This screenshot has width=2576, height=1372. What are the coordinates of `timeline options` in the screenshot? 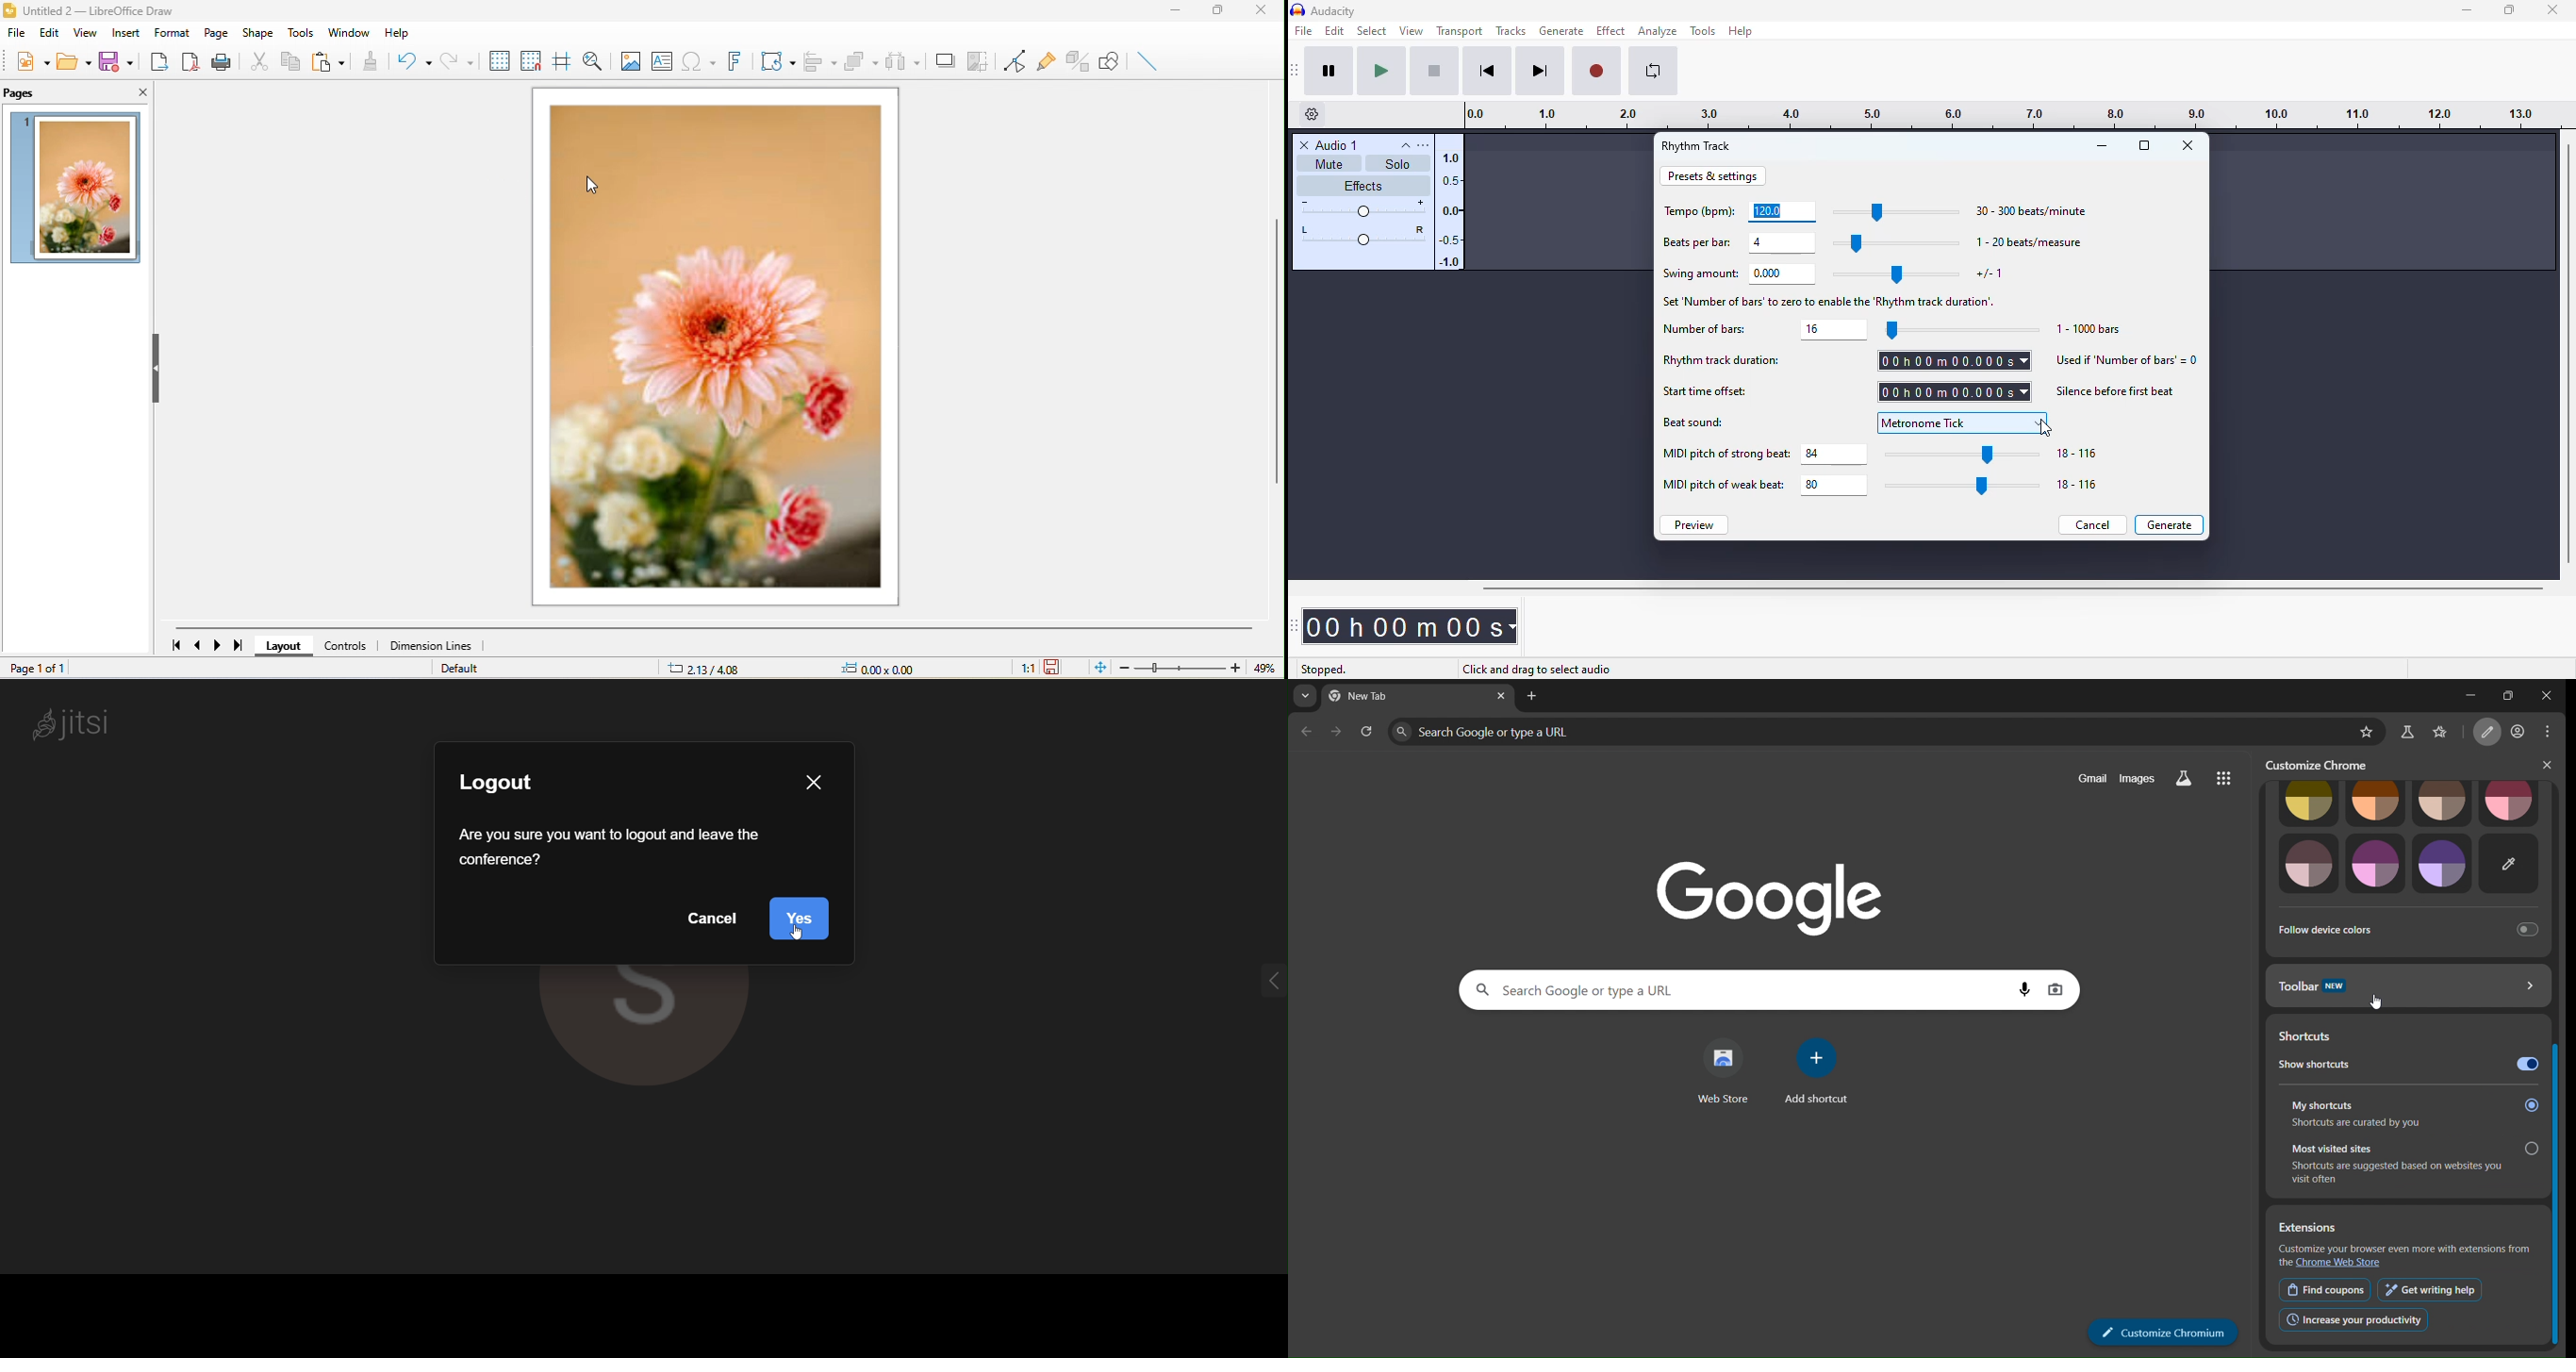 It's located at (1313, 114).